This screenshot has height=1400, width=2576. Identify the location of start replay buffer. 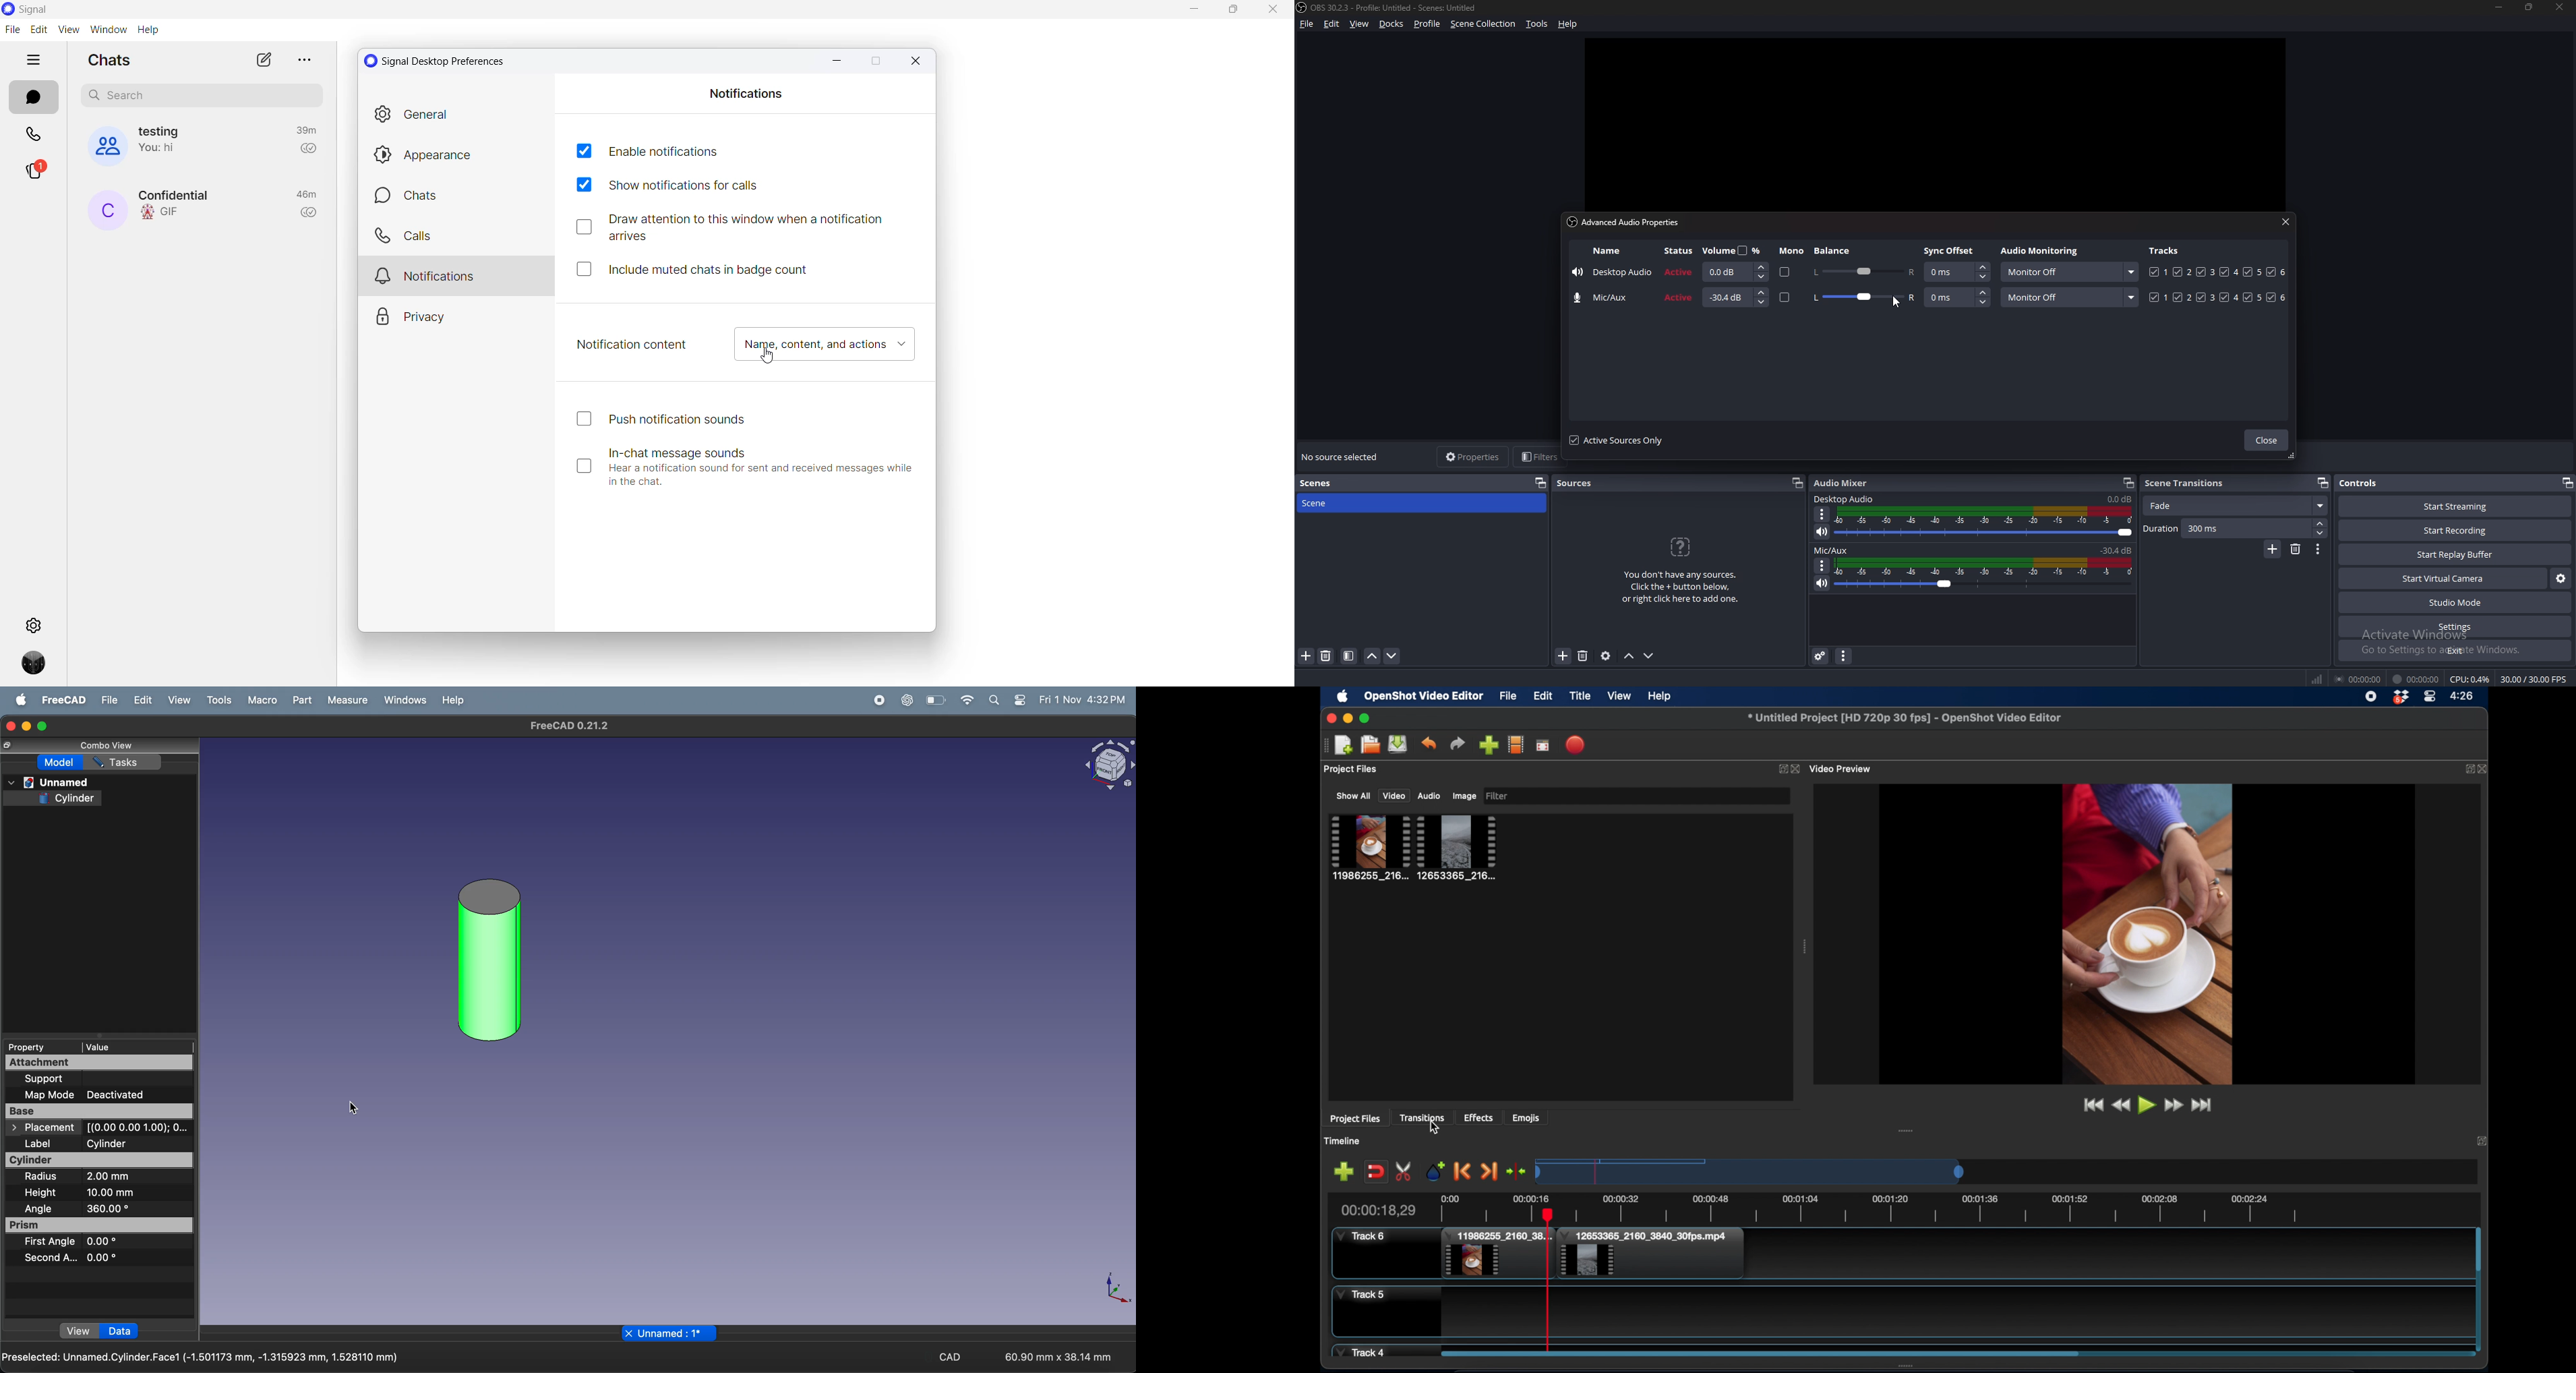
(2454, 554).